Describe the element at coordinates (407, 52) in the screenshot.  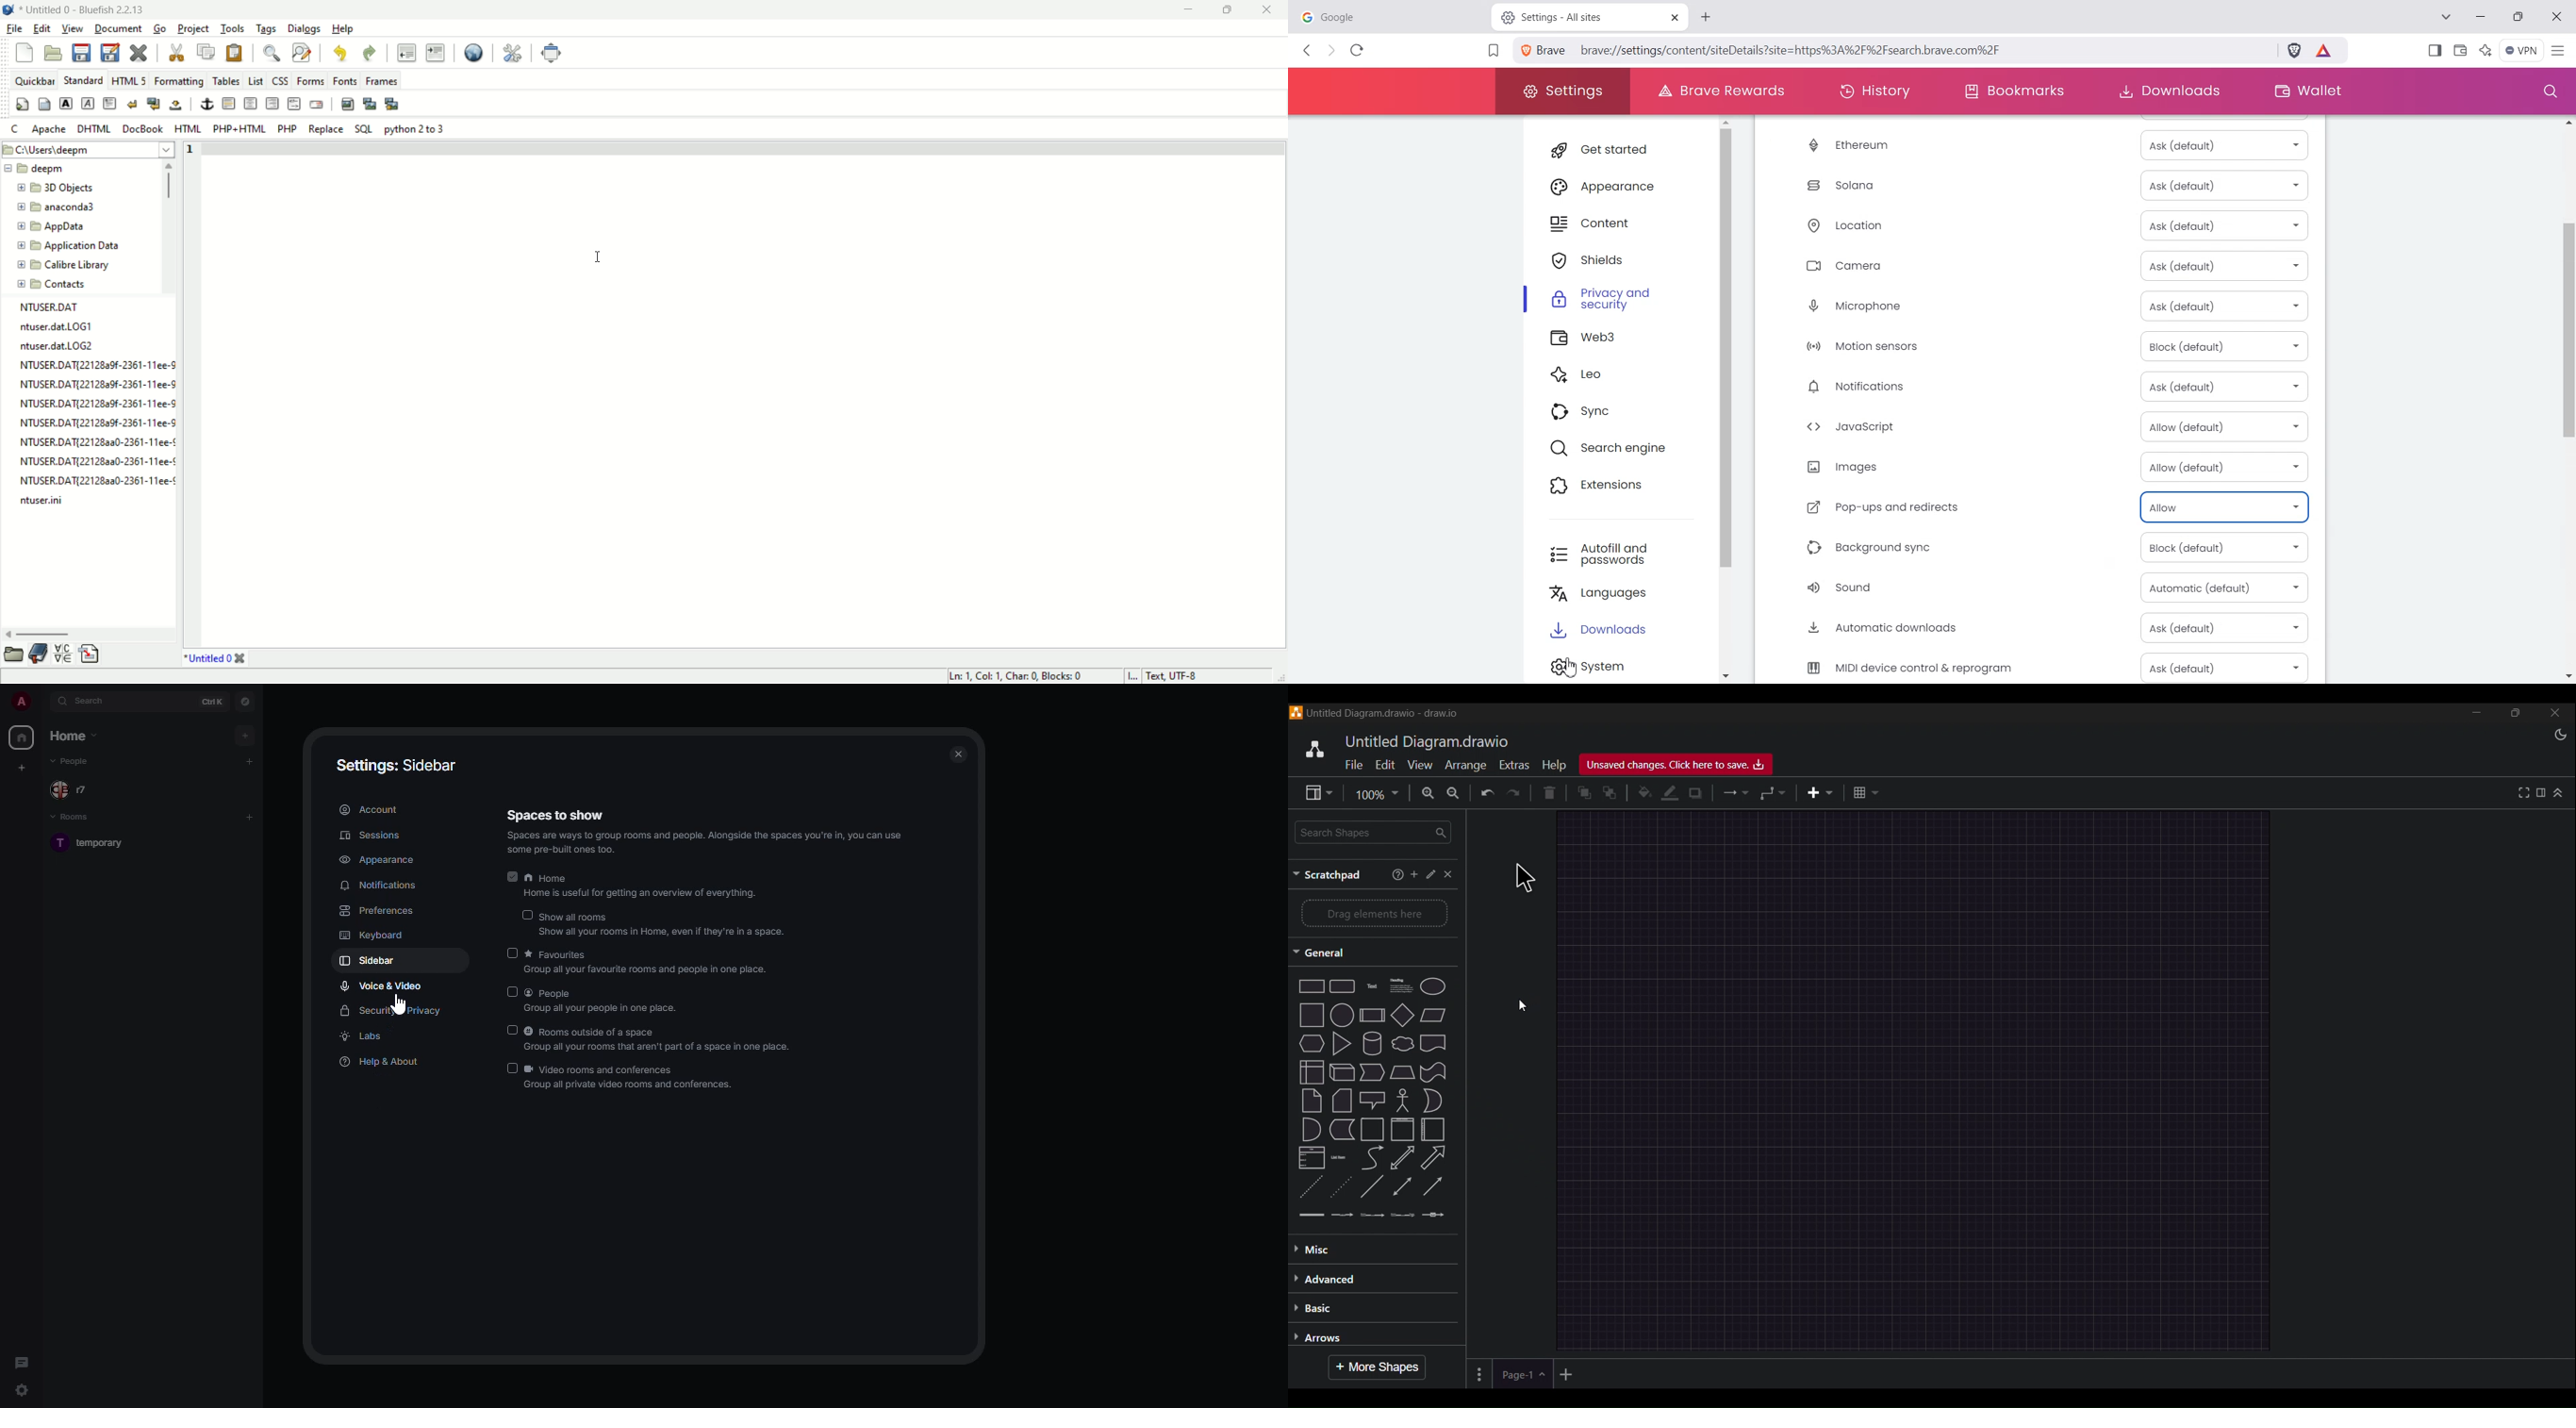
I see `unindent` at that location.